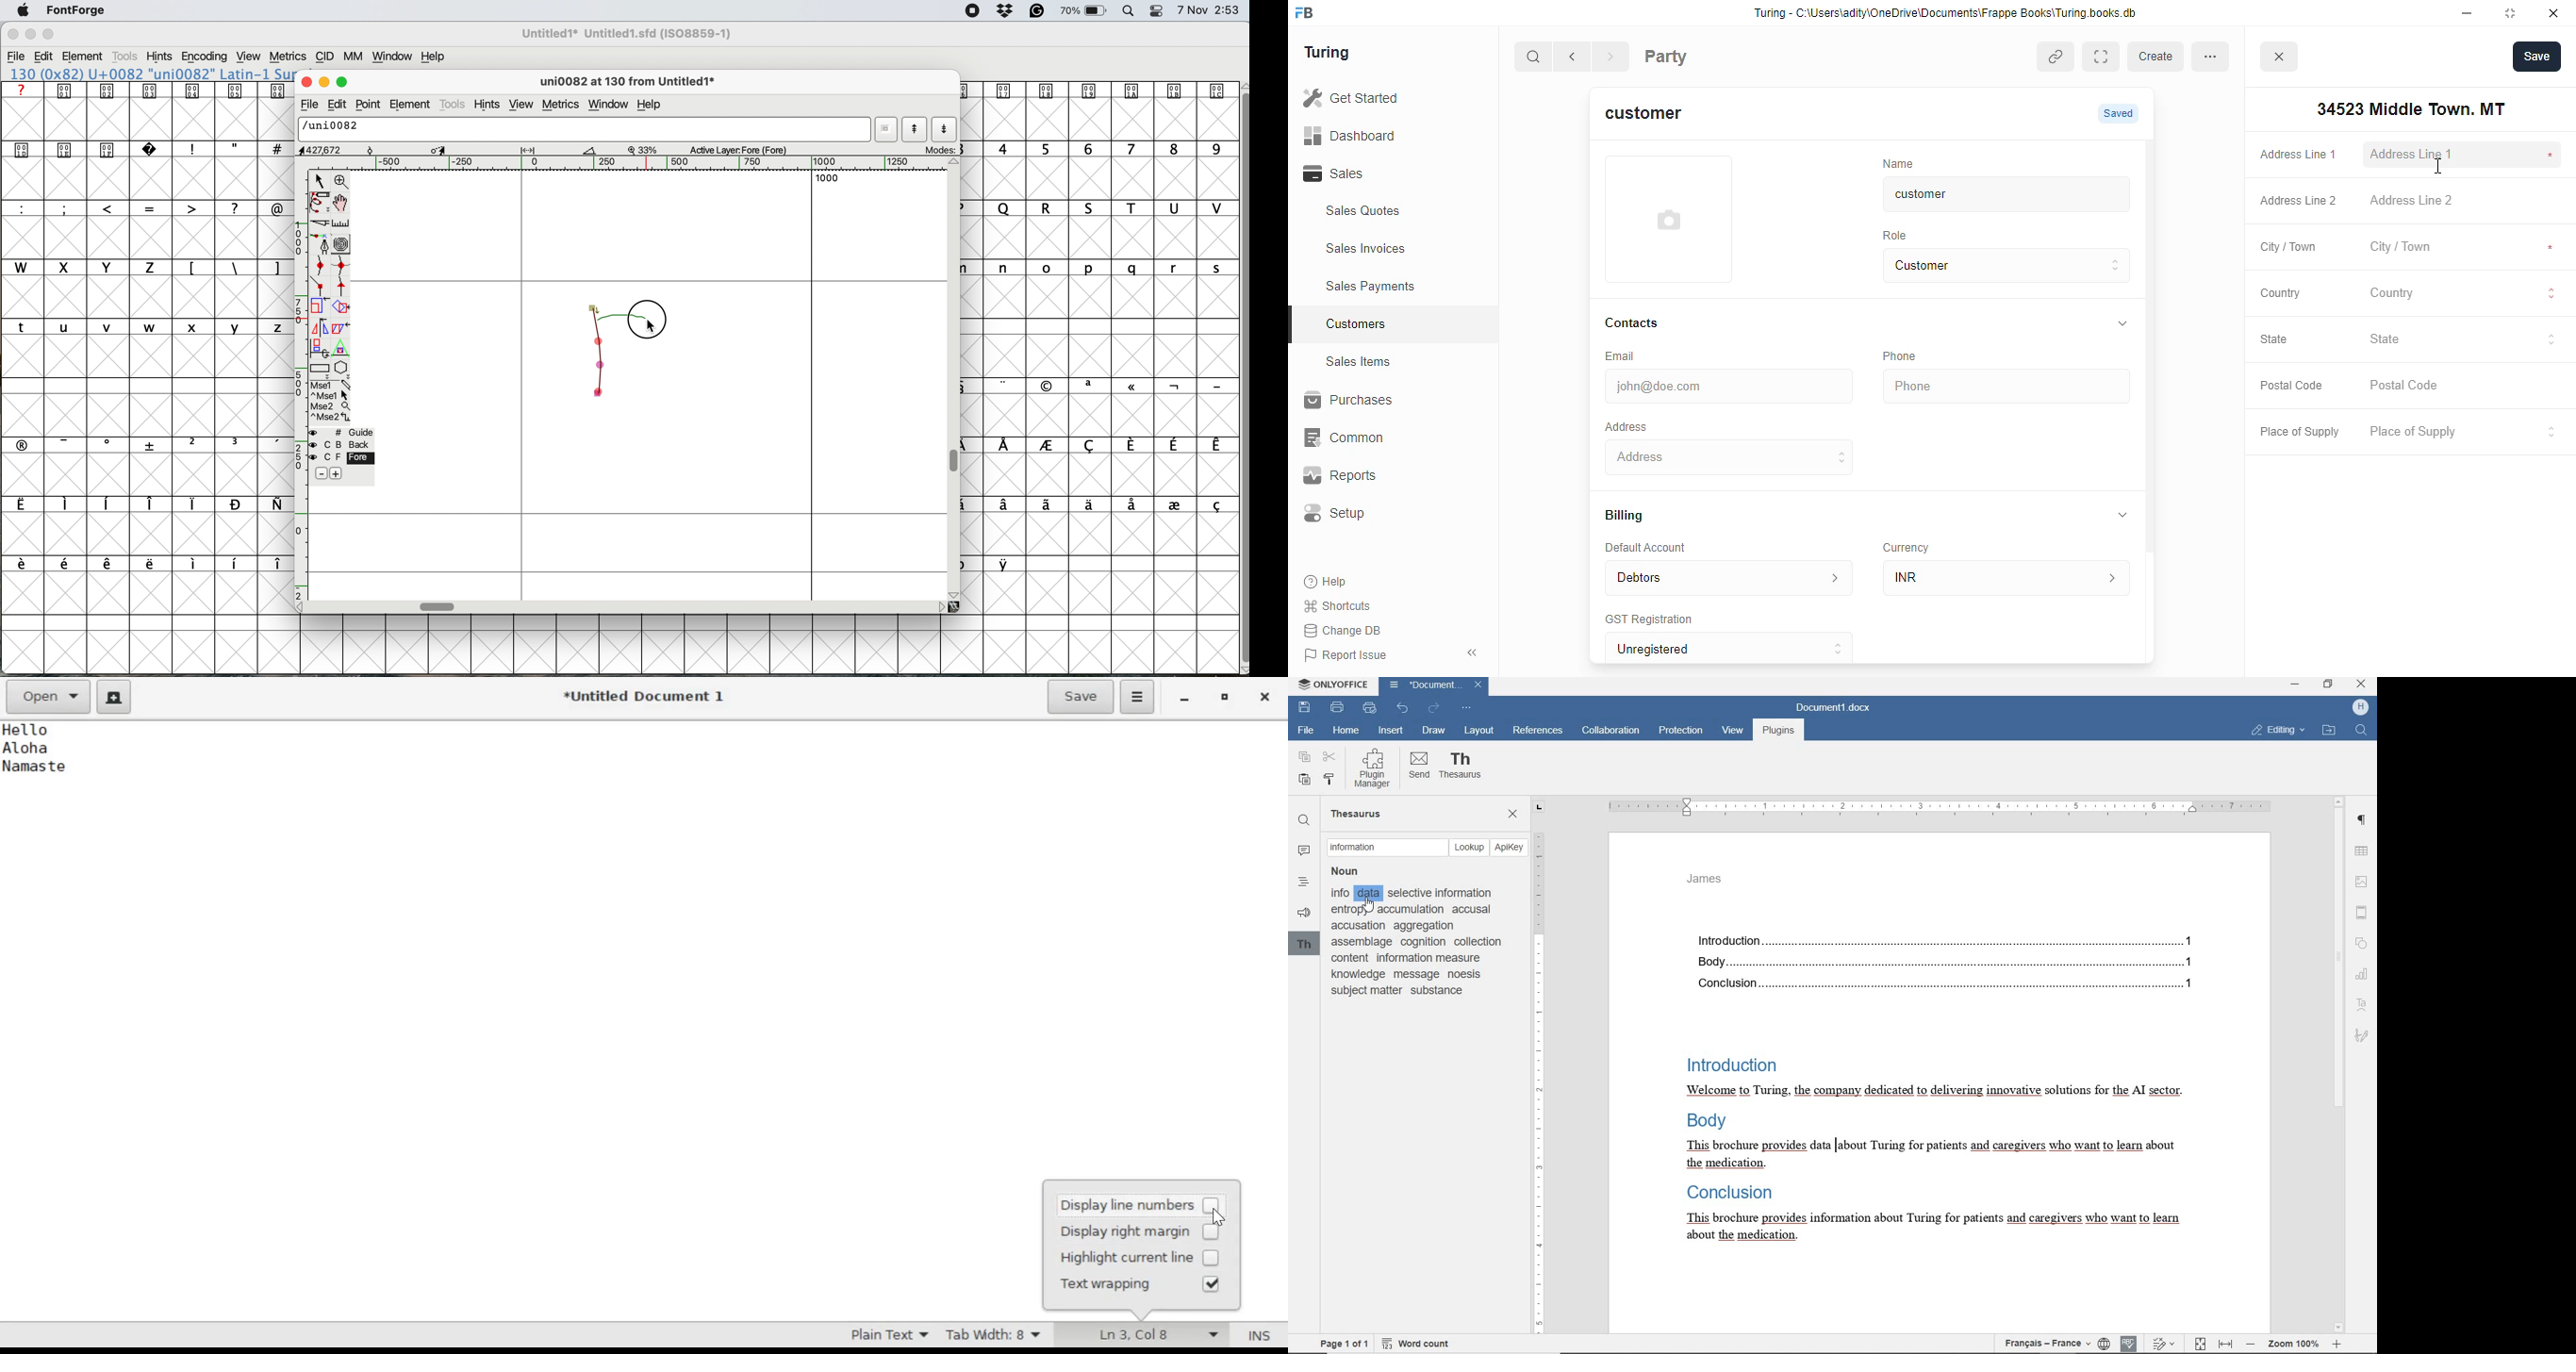  Describe the element at coordinates (142, 505) in the screenshot. I see `special characters` at that location.